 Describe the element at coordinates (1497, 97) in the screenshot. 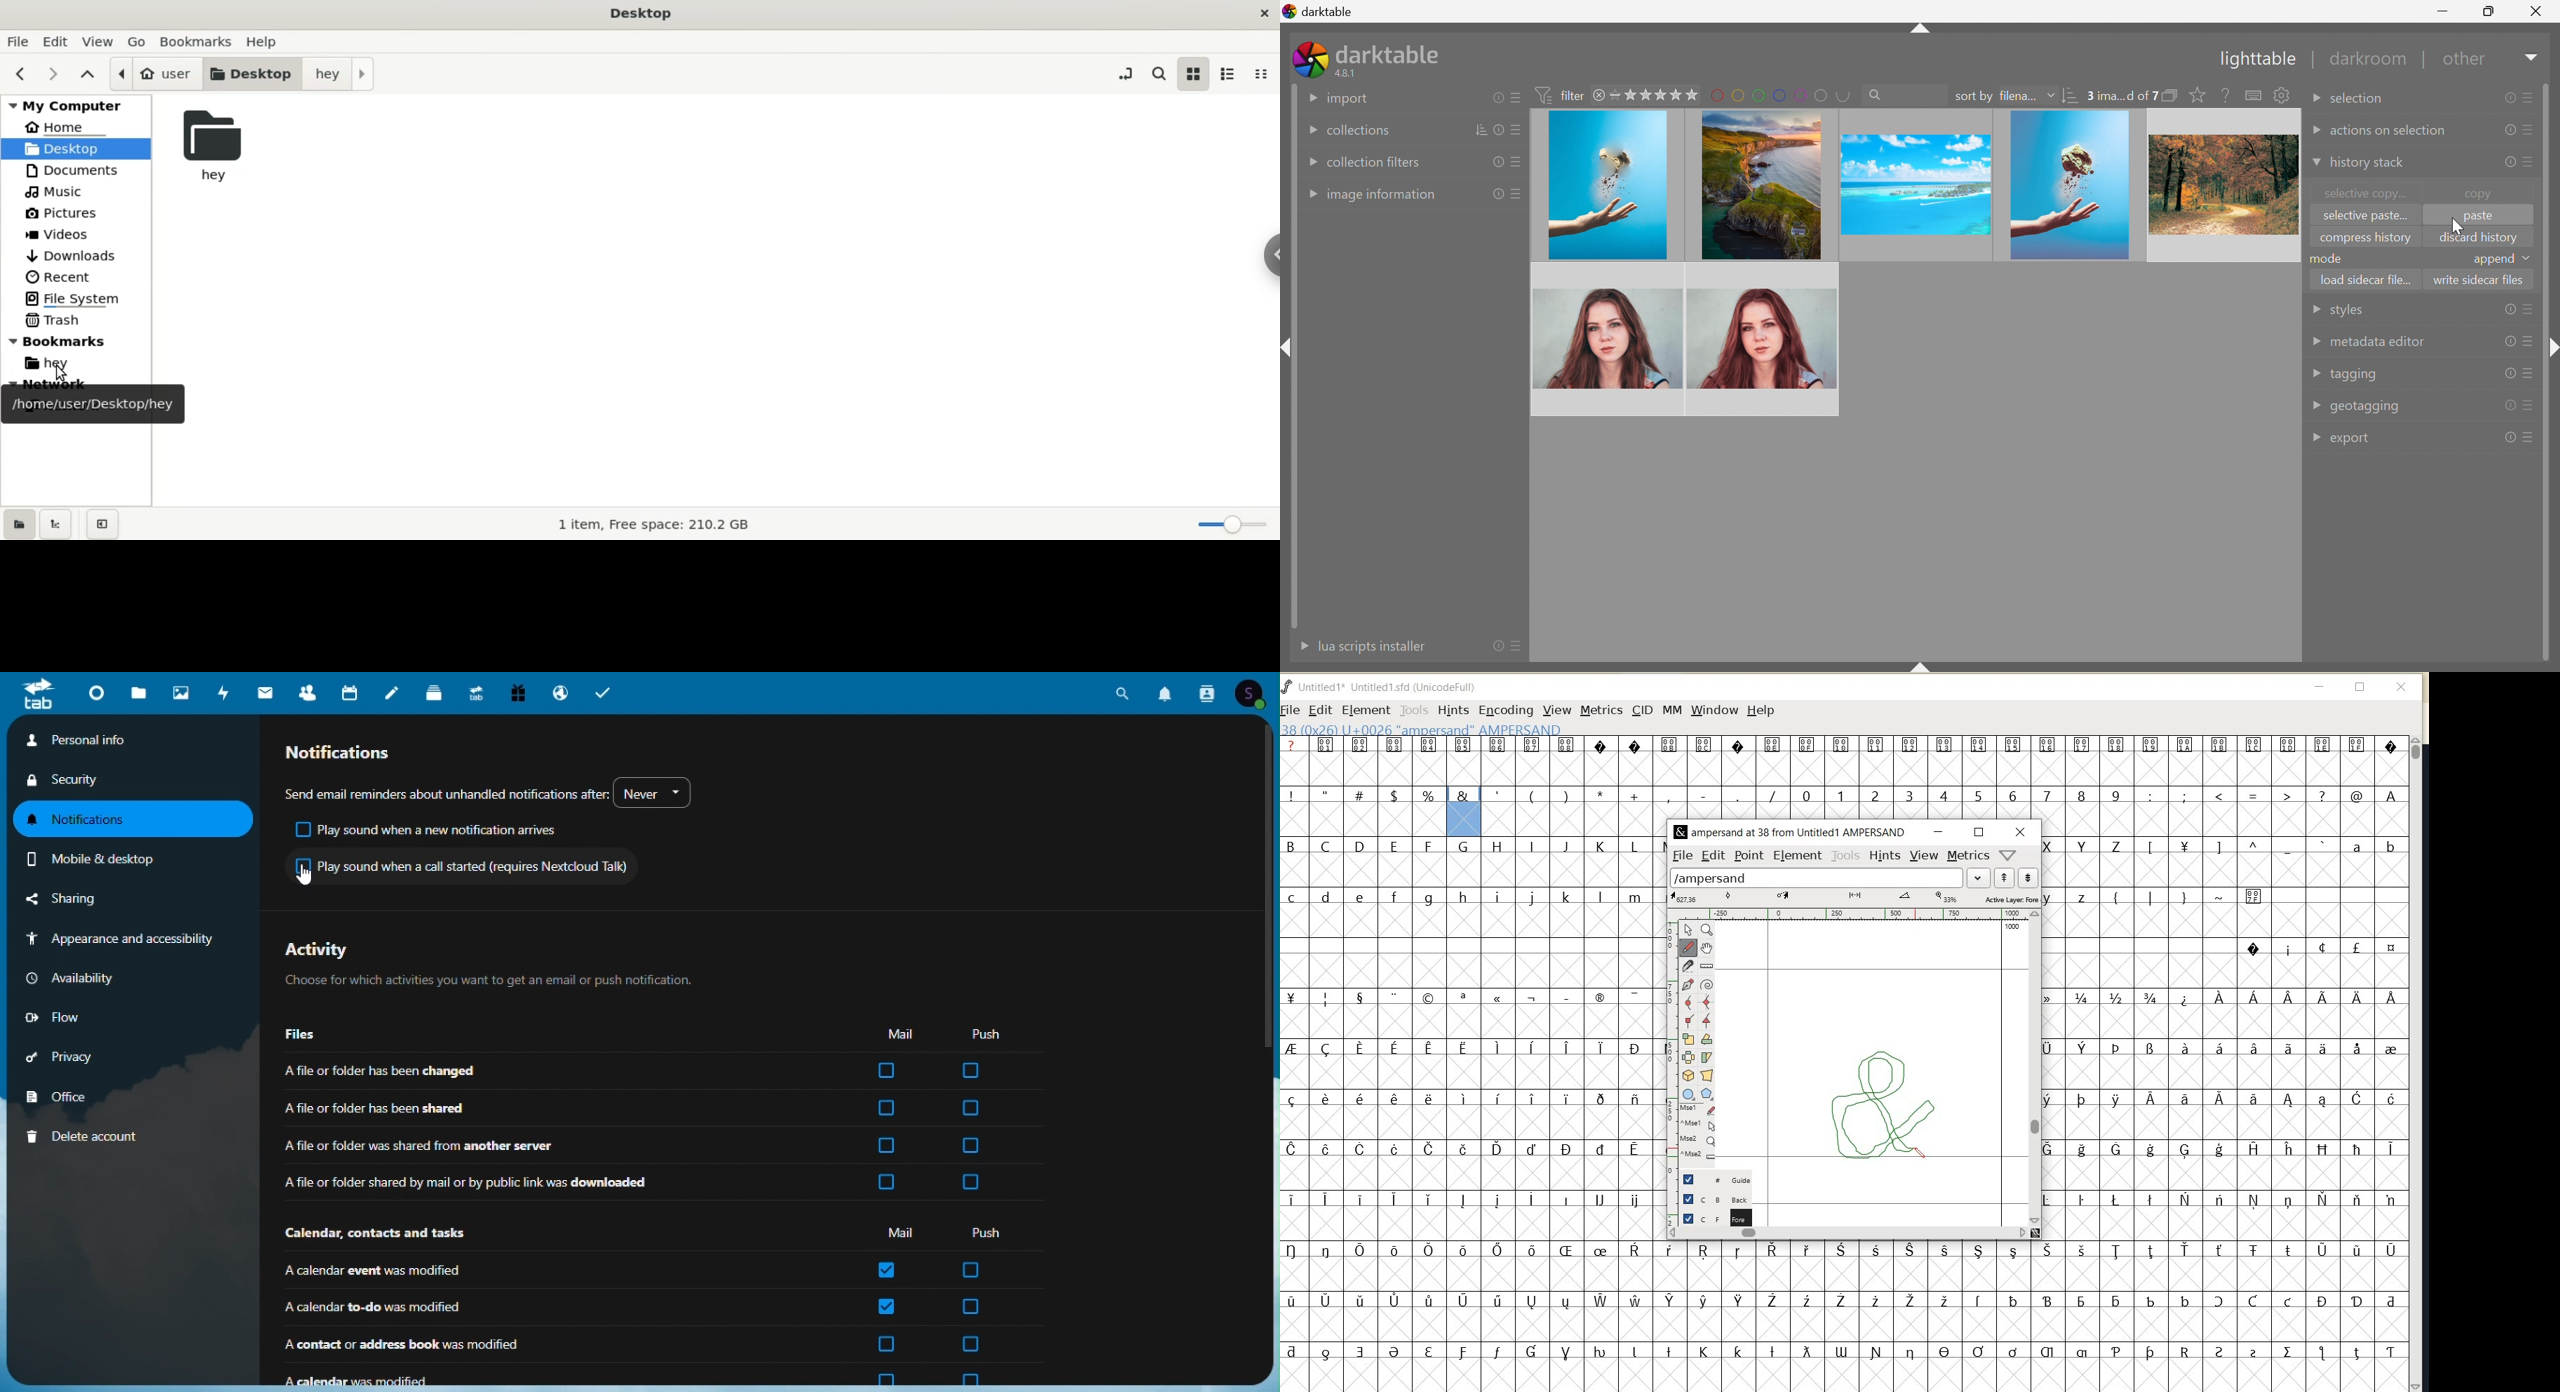

I see `reset` at that location.